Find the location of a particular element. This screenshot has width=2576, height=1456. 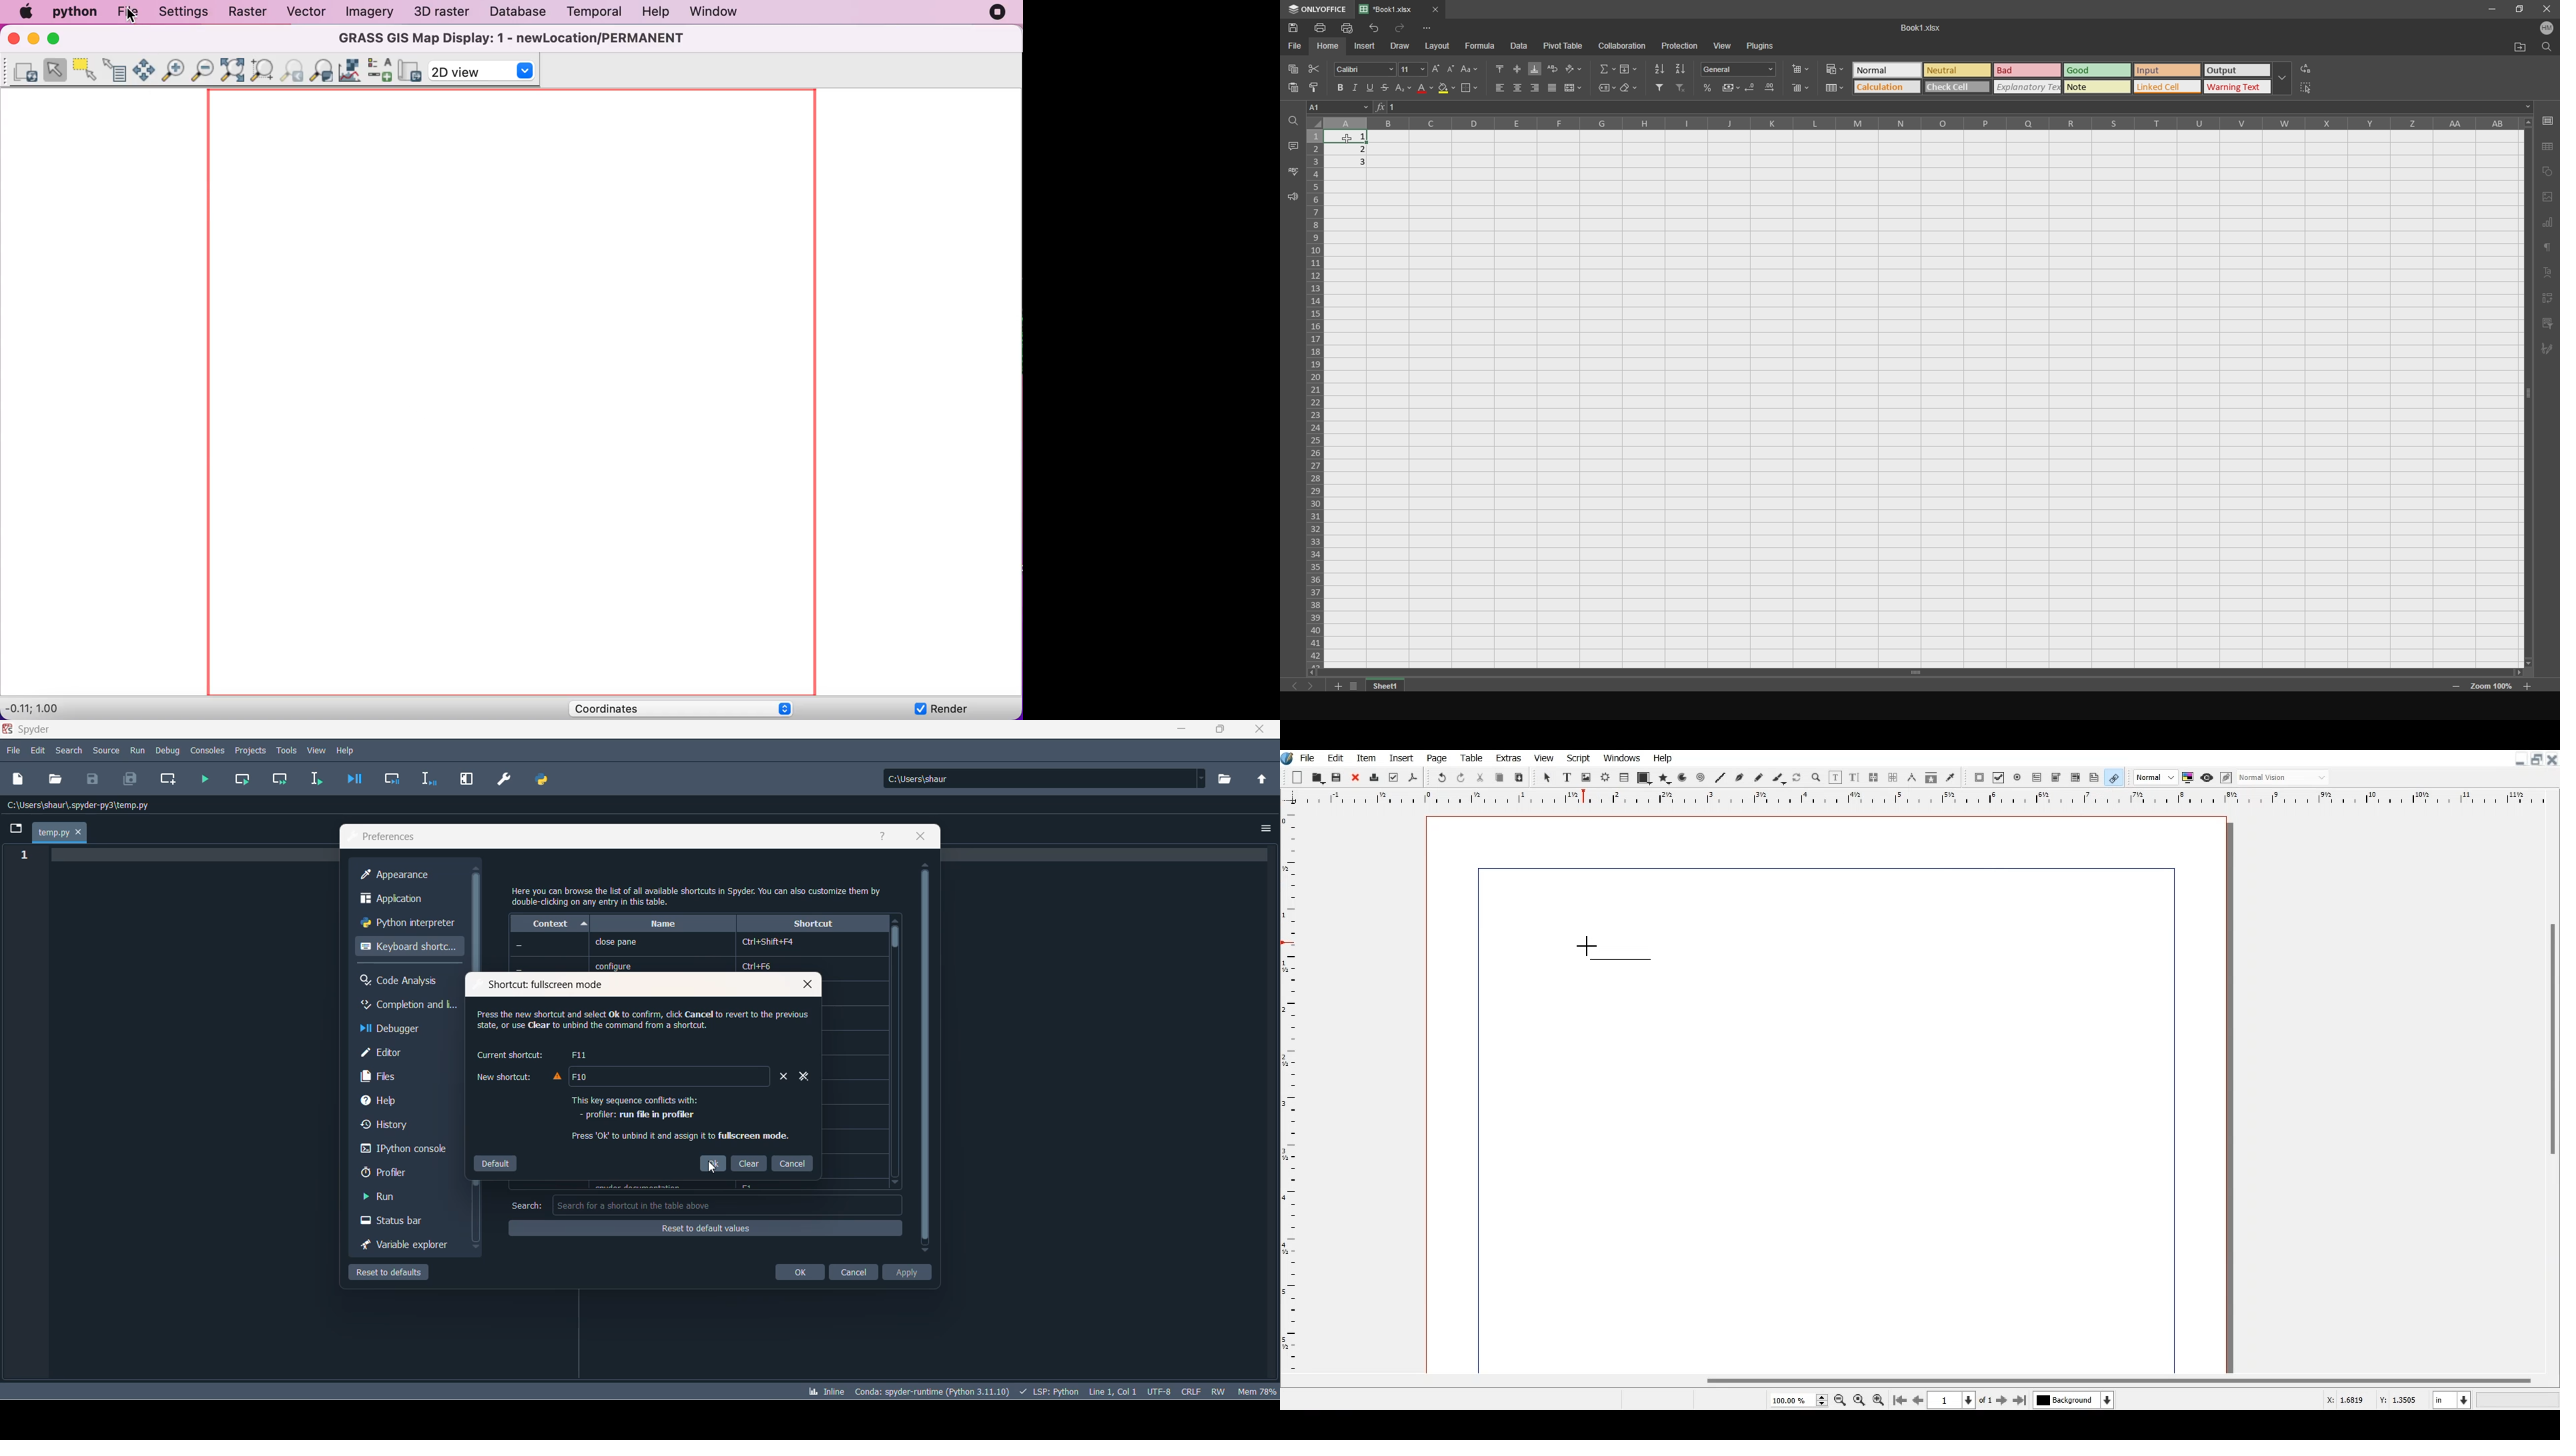

default is located at coordinates (494, 1162).